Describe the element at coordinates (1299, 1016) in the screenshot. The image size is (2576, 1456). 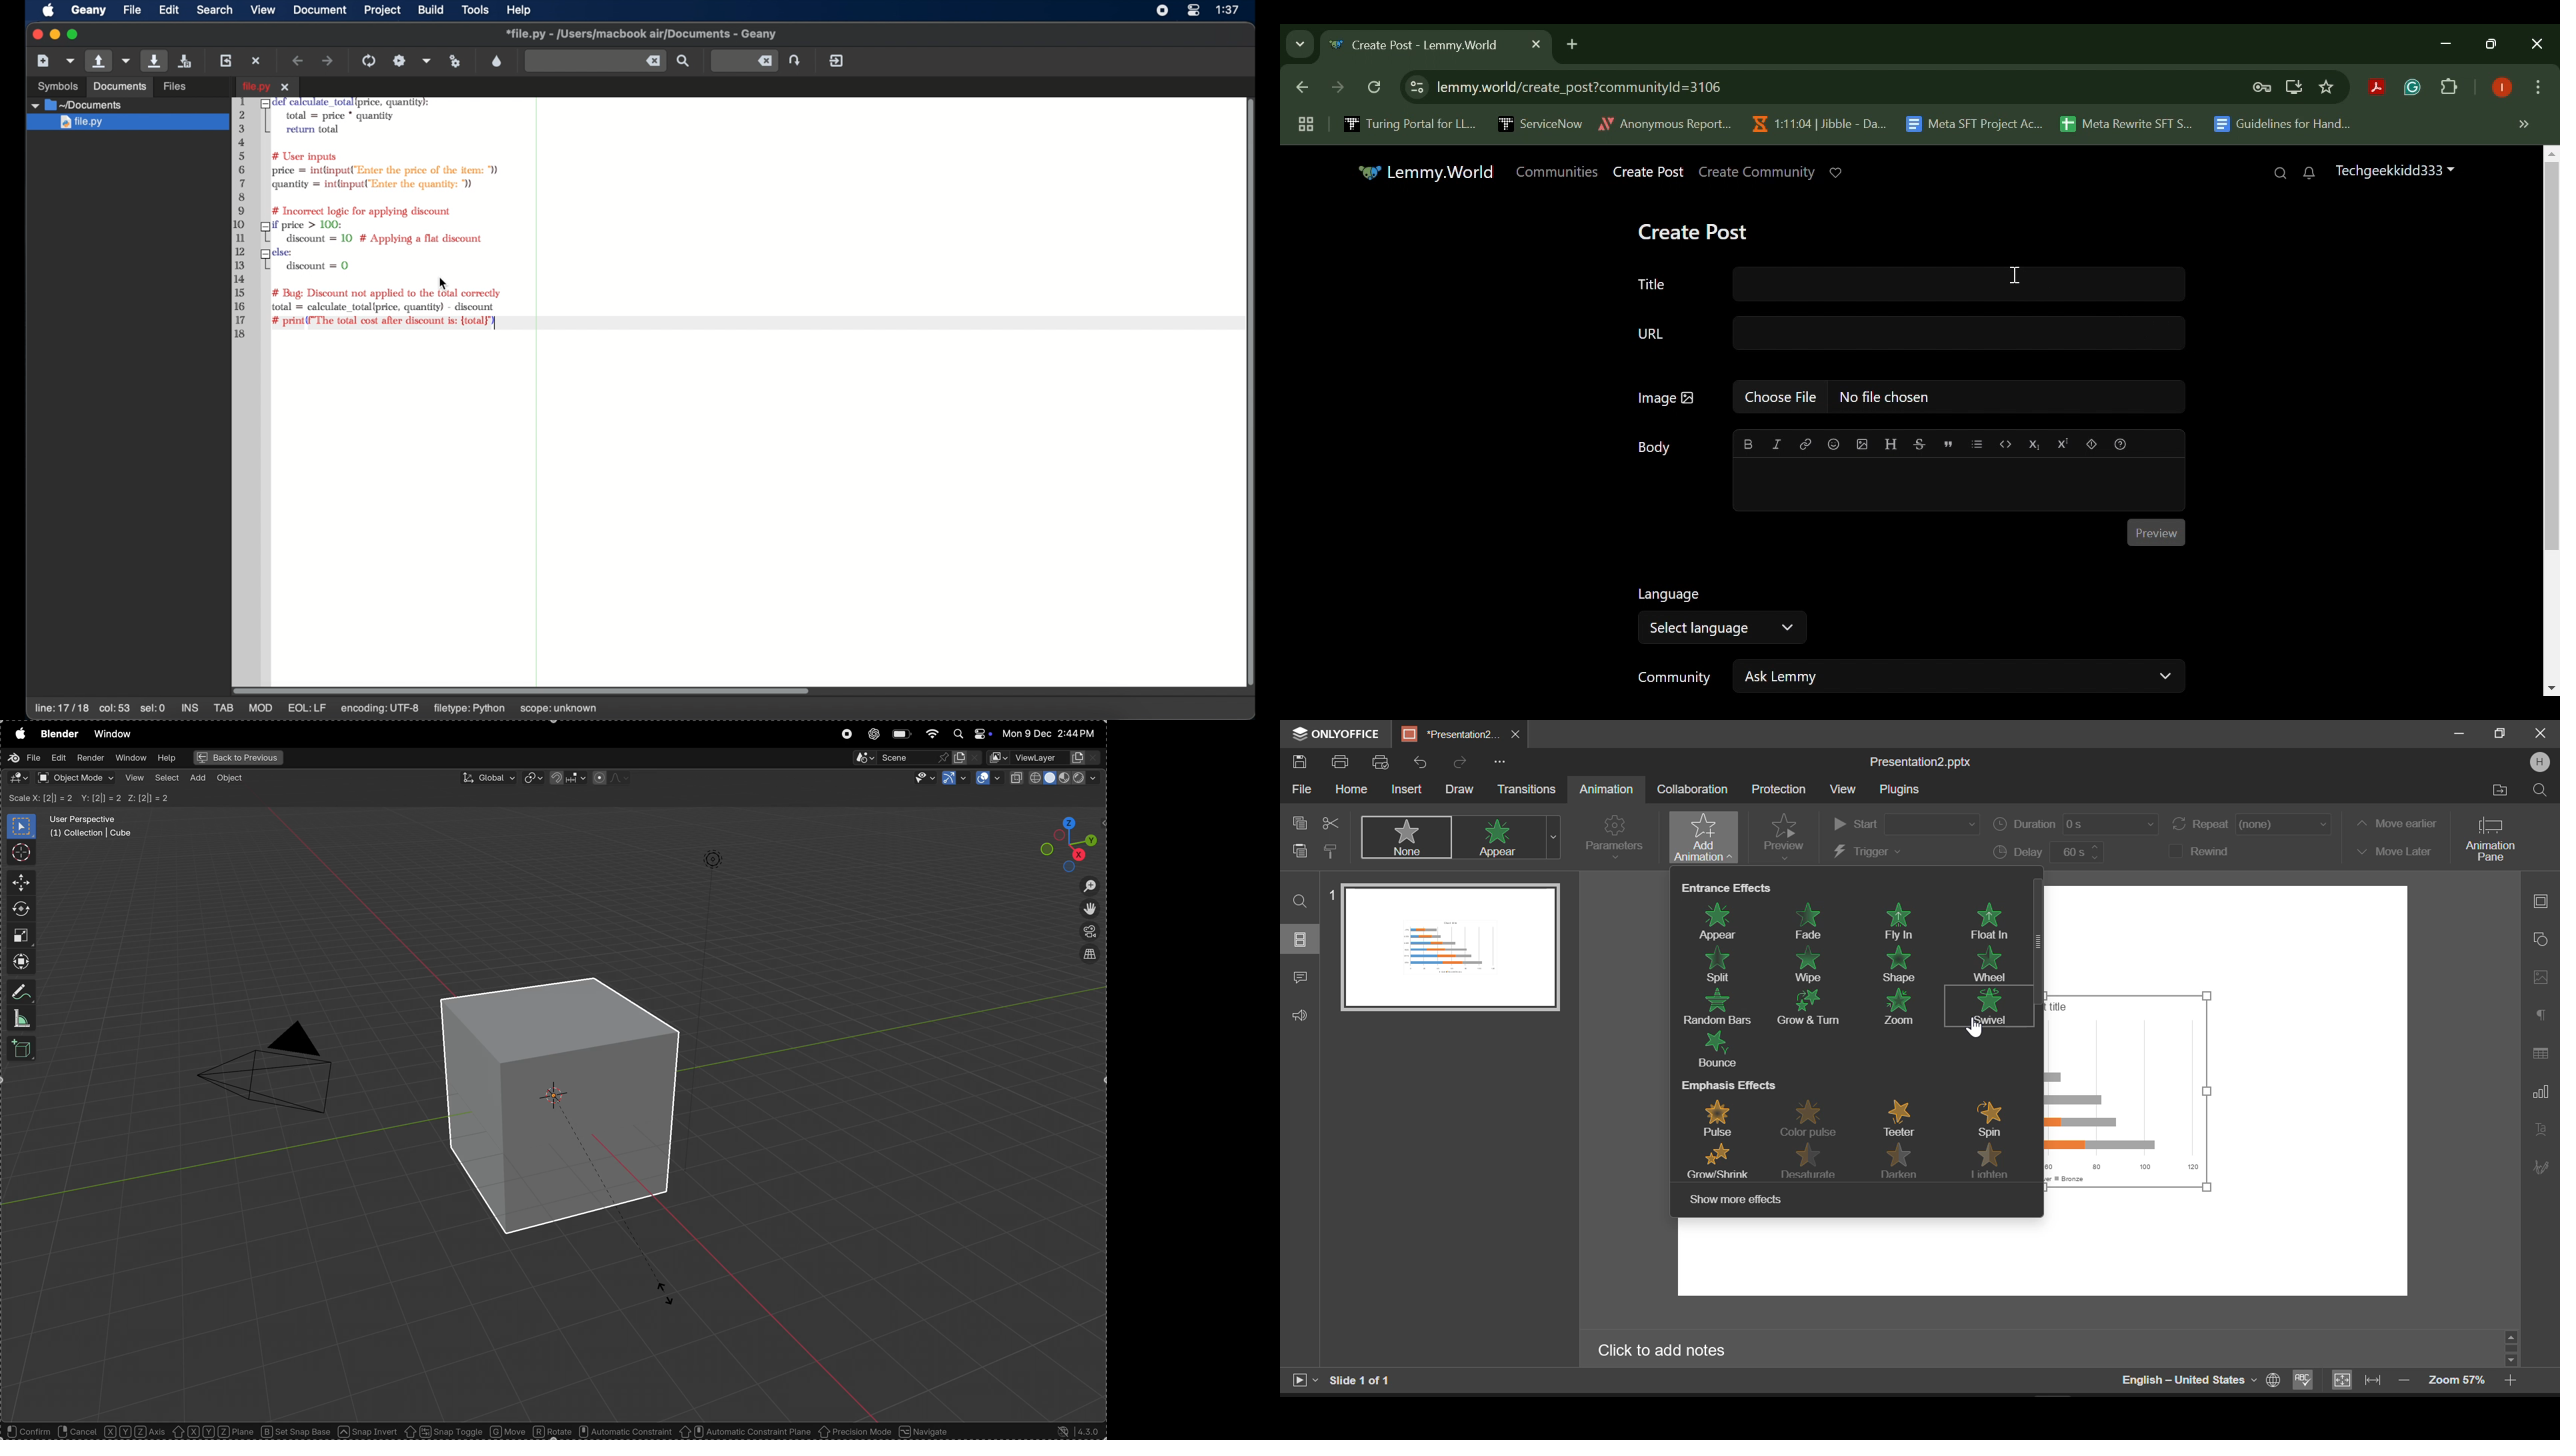
I see `Feedback & Support` at that location.